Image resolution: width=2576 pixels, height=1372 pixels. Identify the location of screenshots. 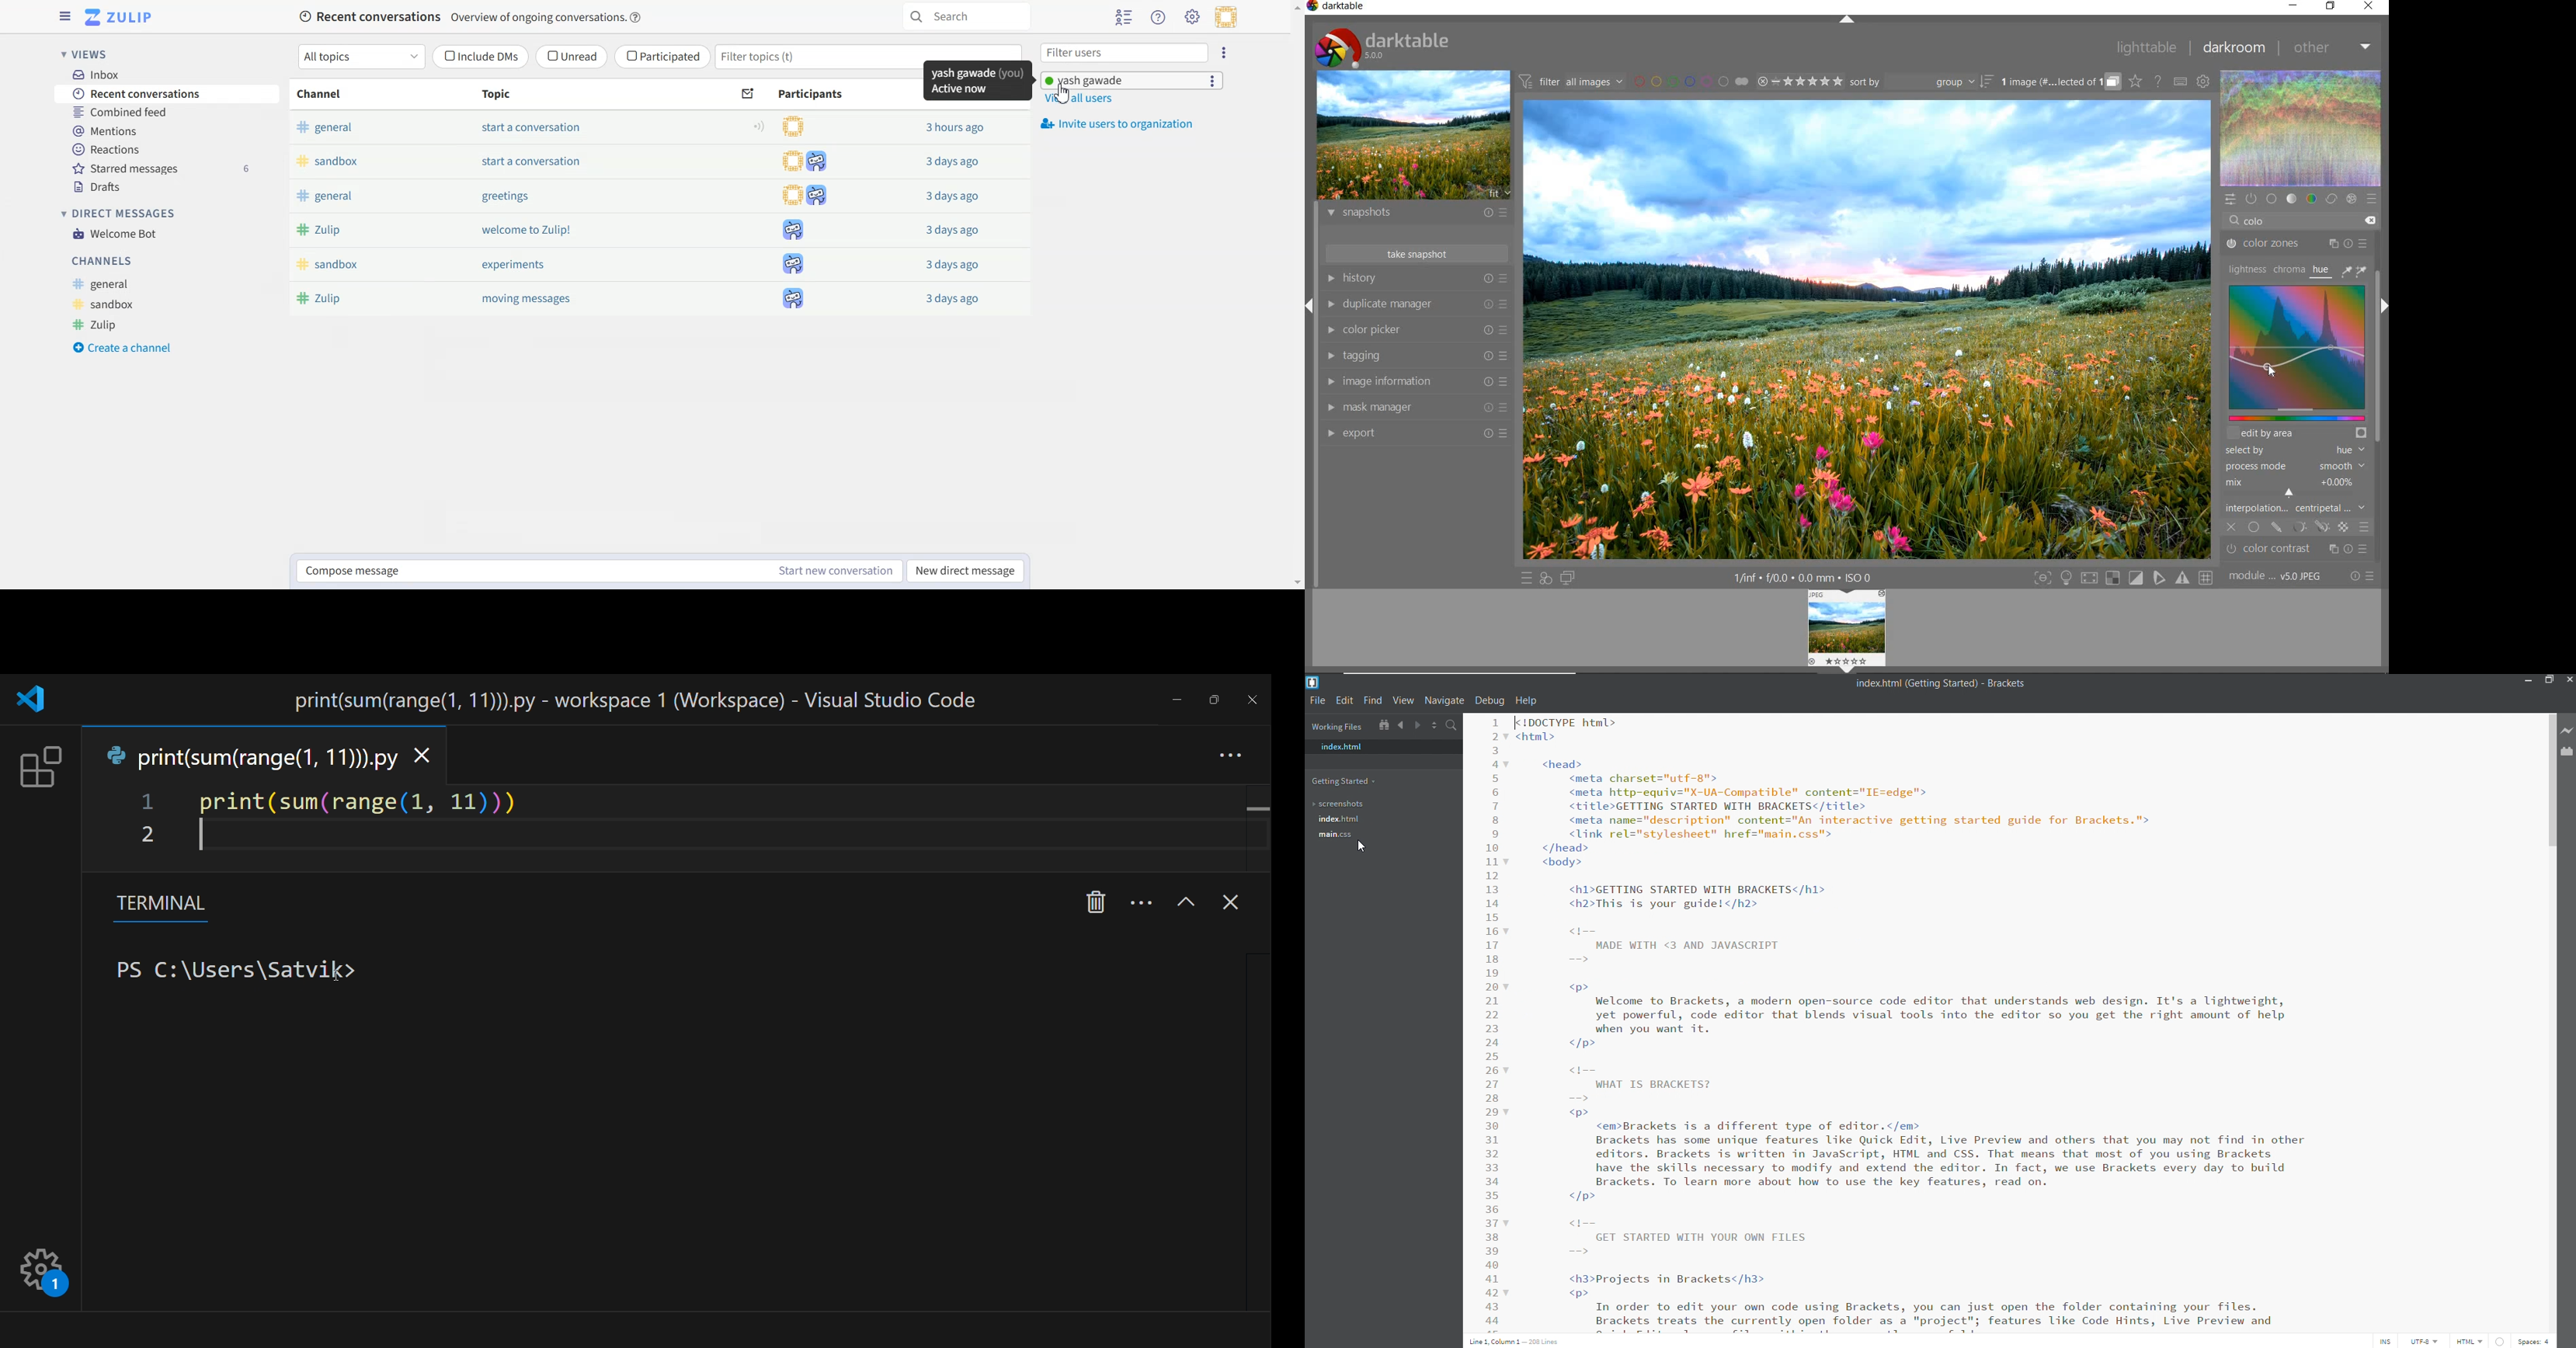
(1374, 804).